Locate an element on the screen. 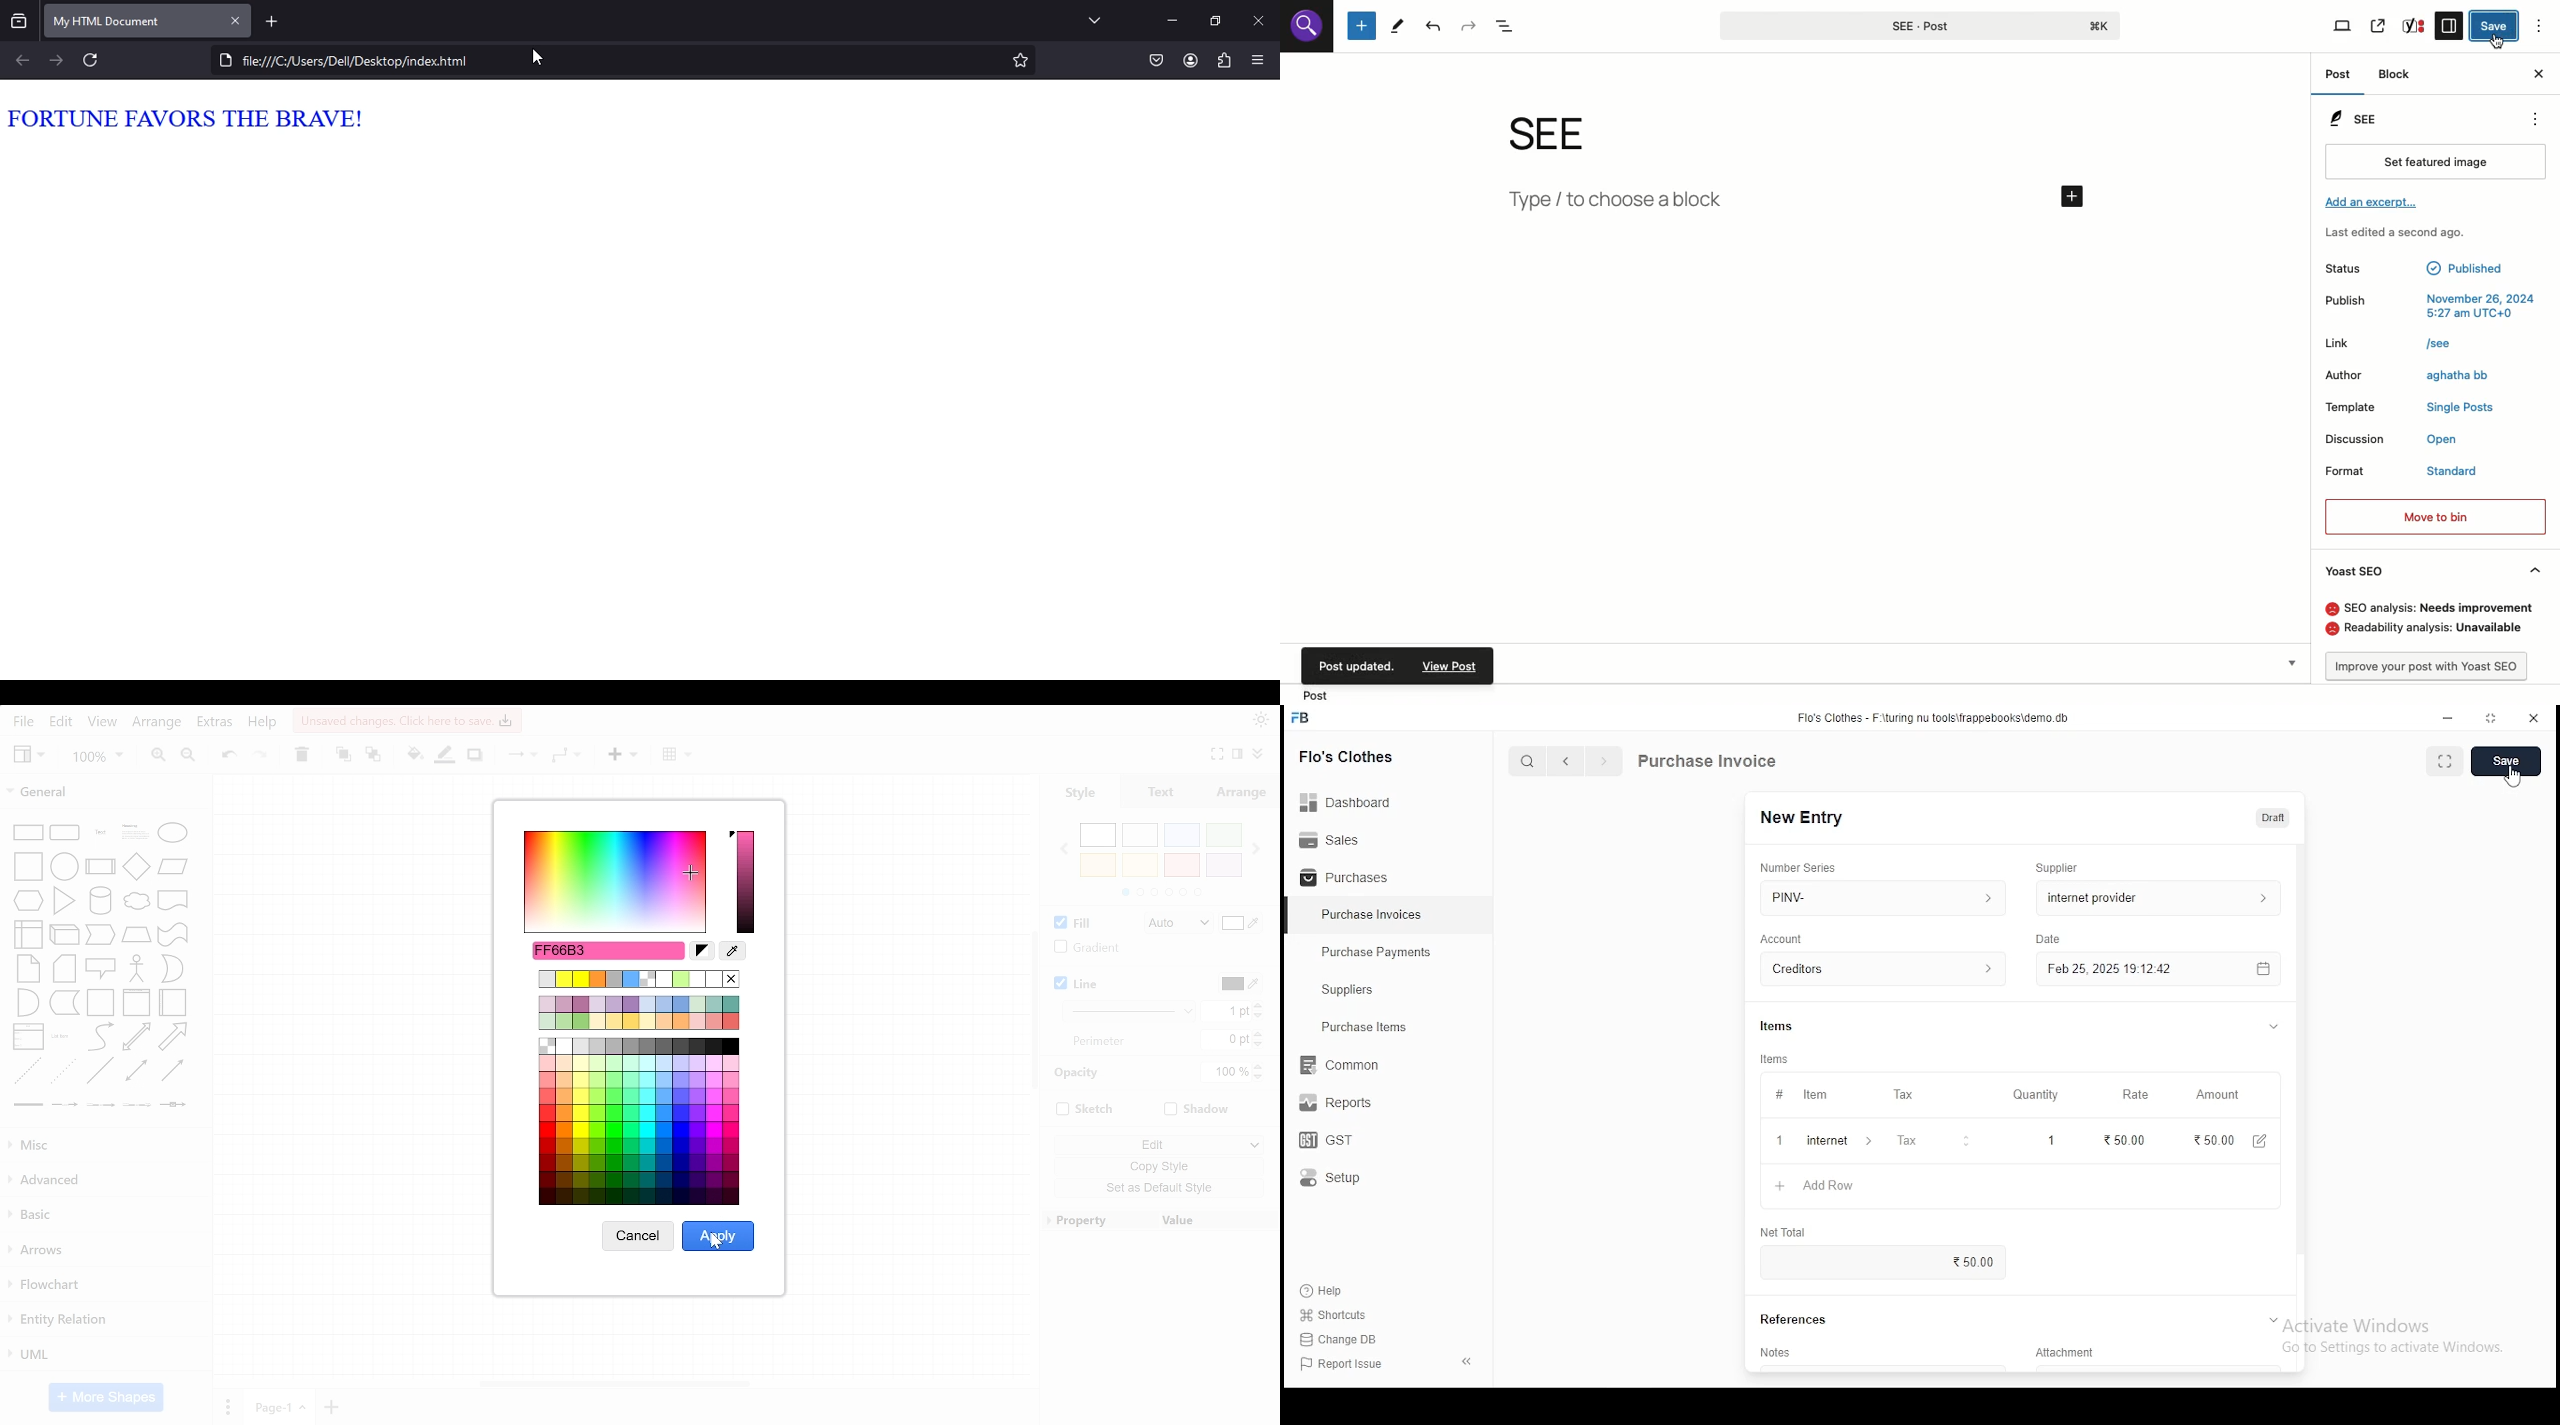 The image size is (2576, 1428). toggle between form and fullscreen  is located at coordinates (2446, 763).